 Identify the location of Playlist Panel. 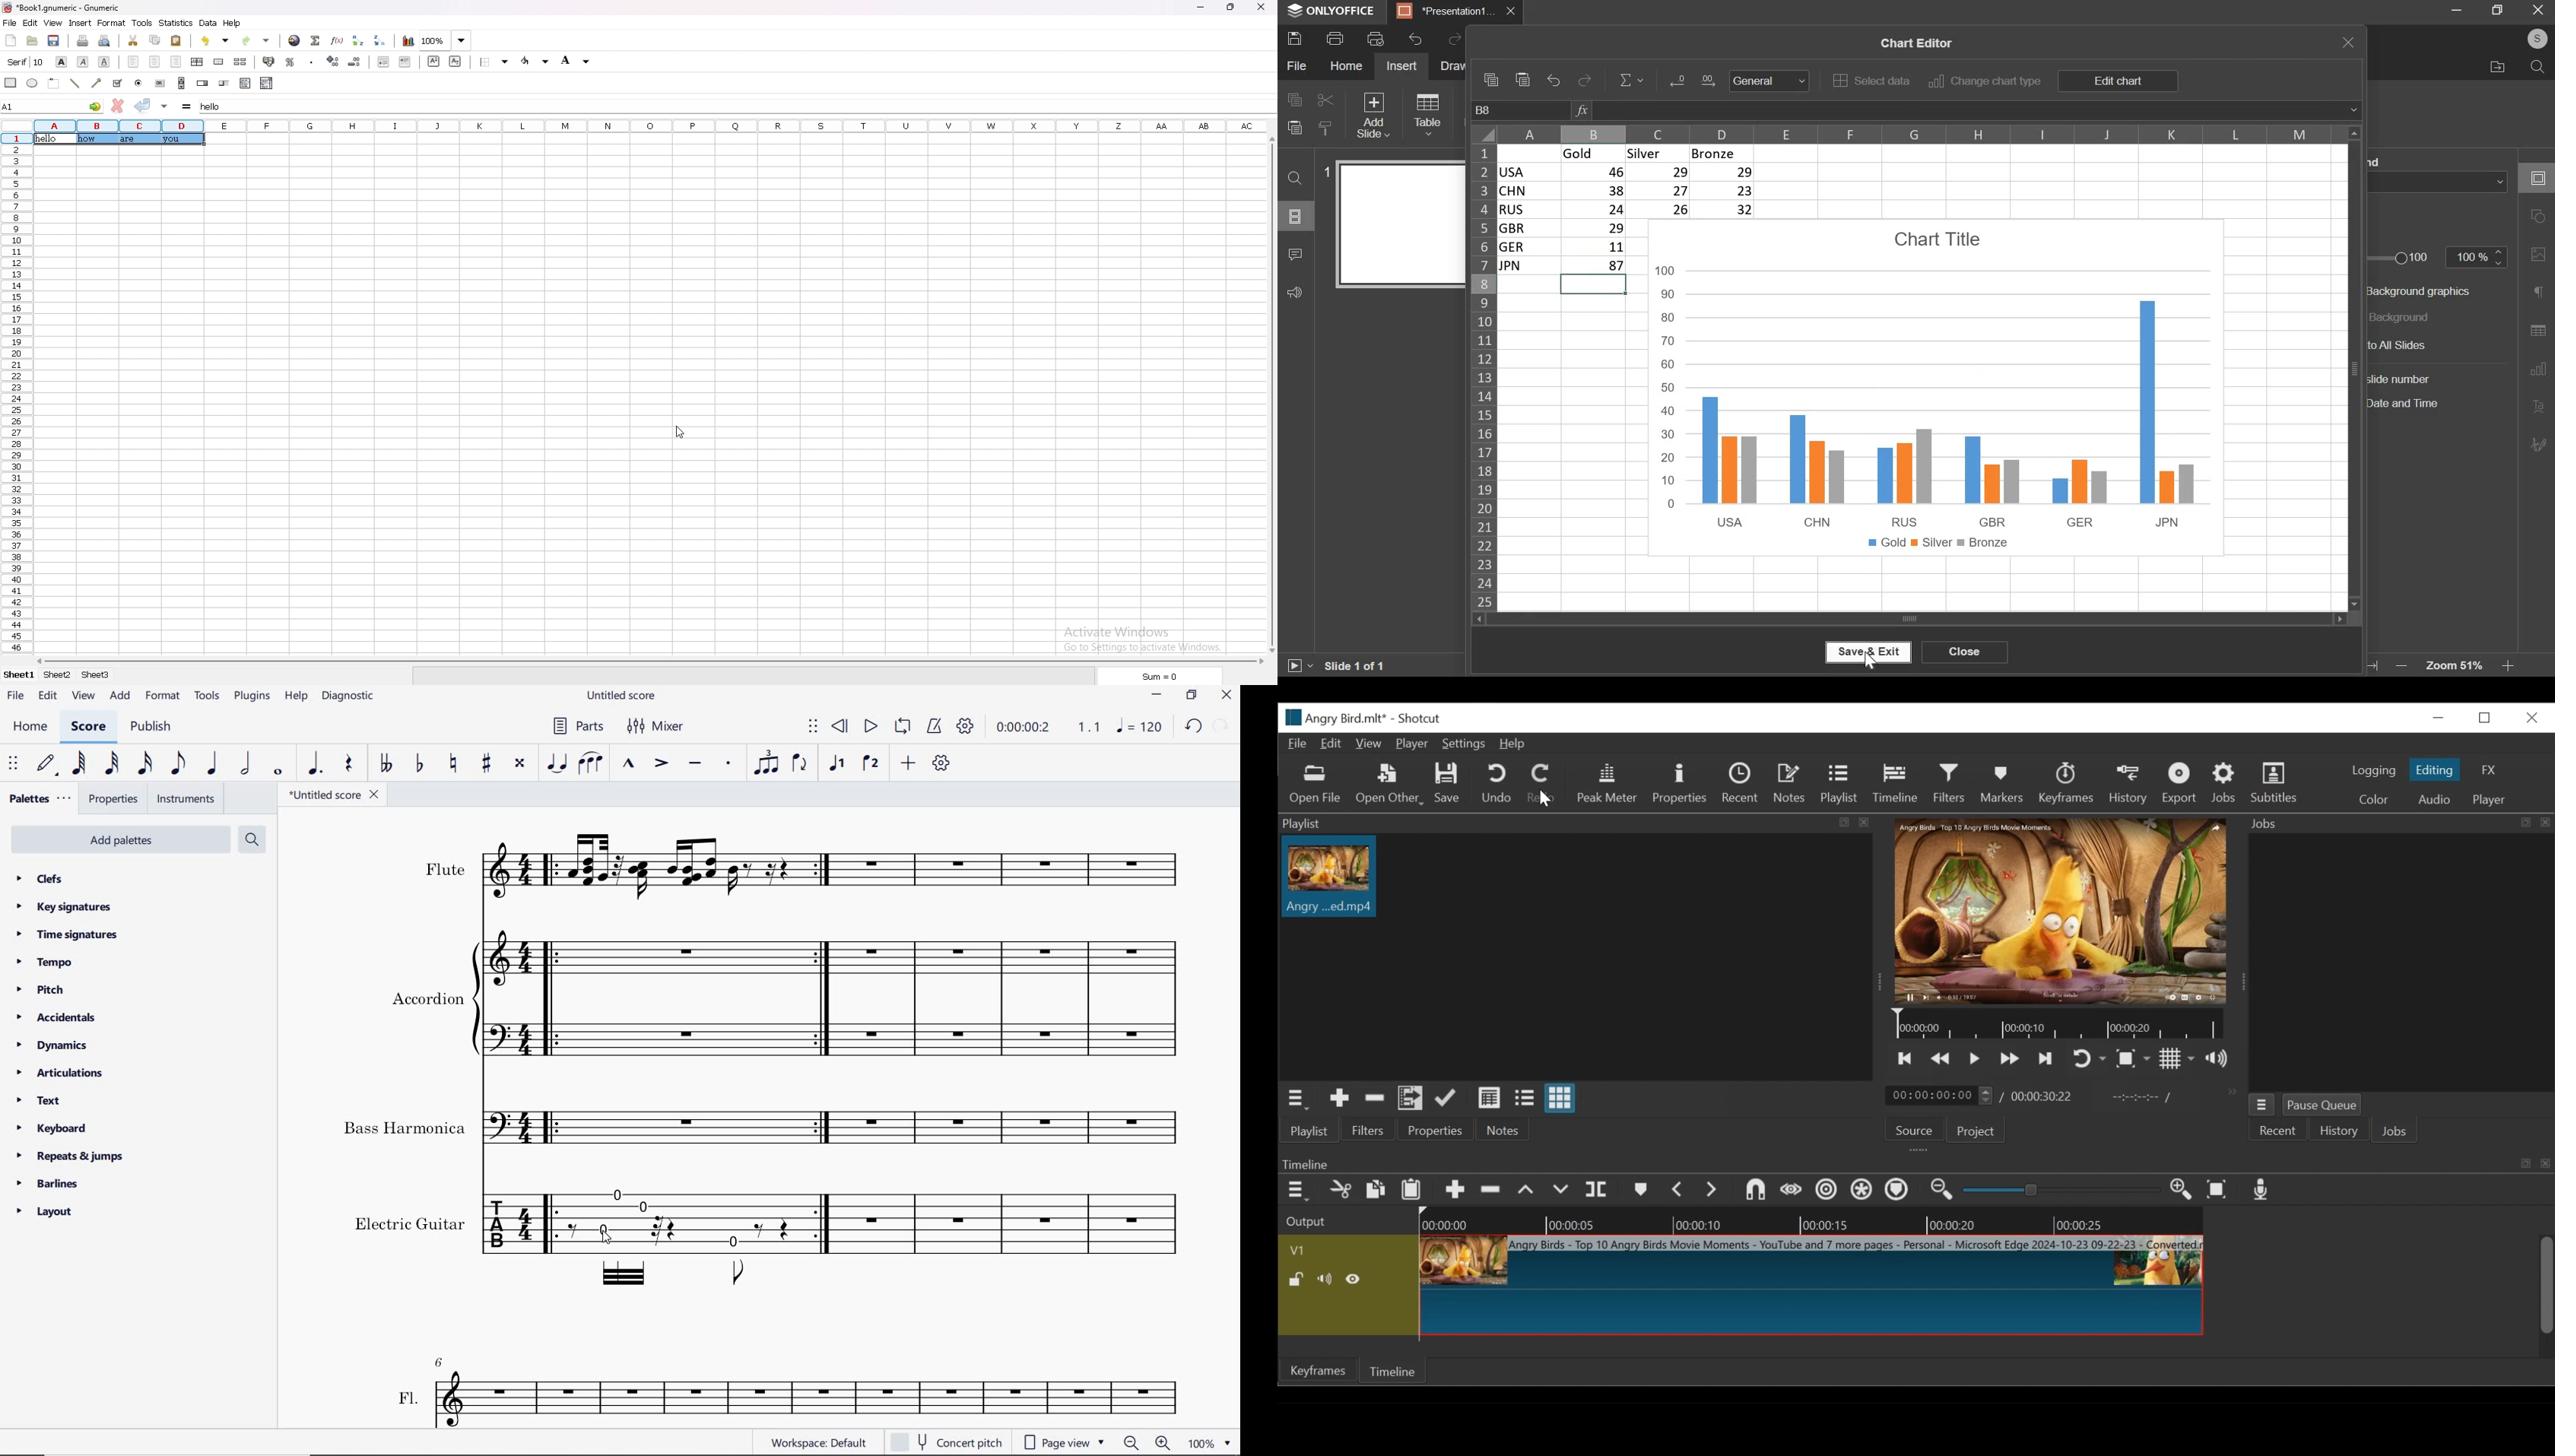
(1578, 823).